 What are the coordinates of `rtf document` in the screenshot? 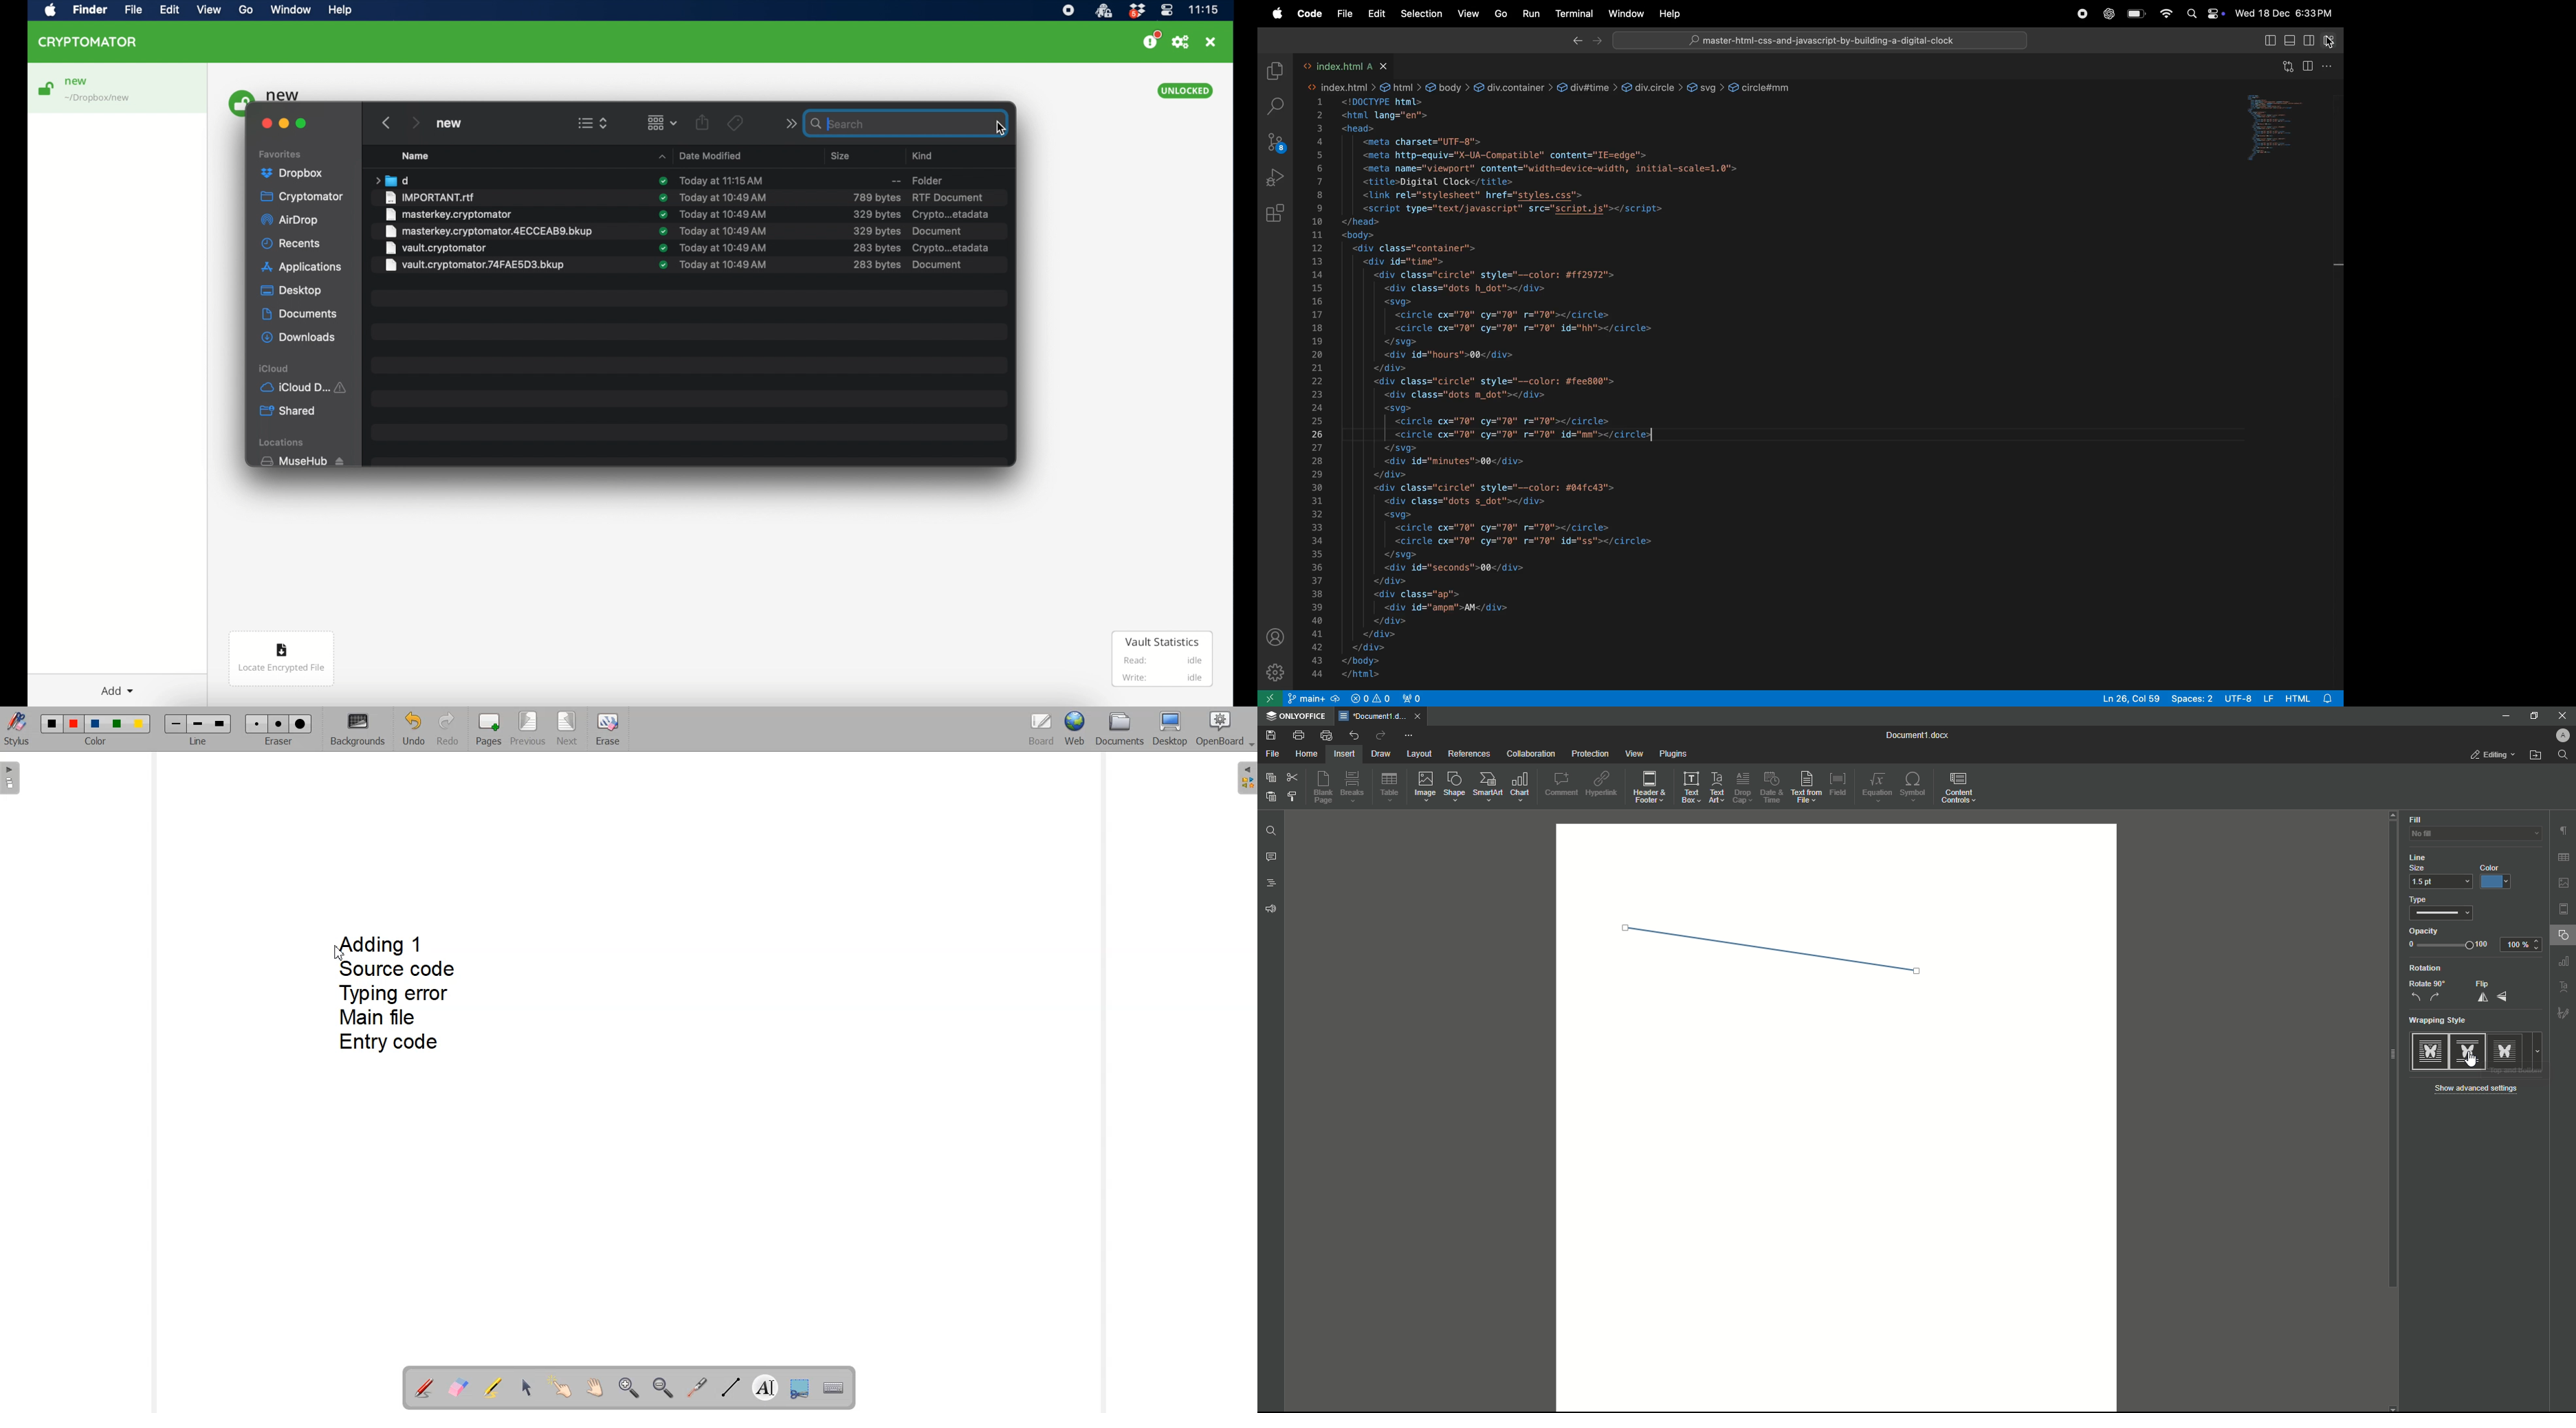 It's located at (947, 197).